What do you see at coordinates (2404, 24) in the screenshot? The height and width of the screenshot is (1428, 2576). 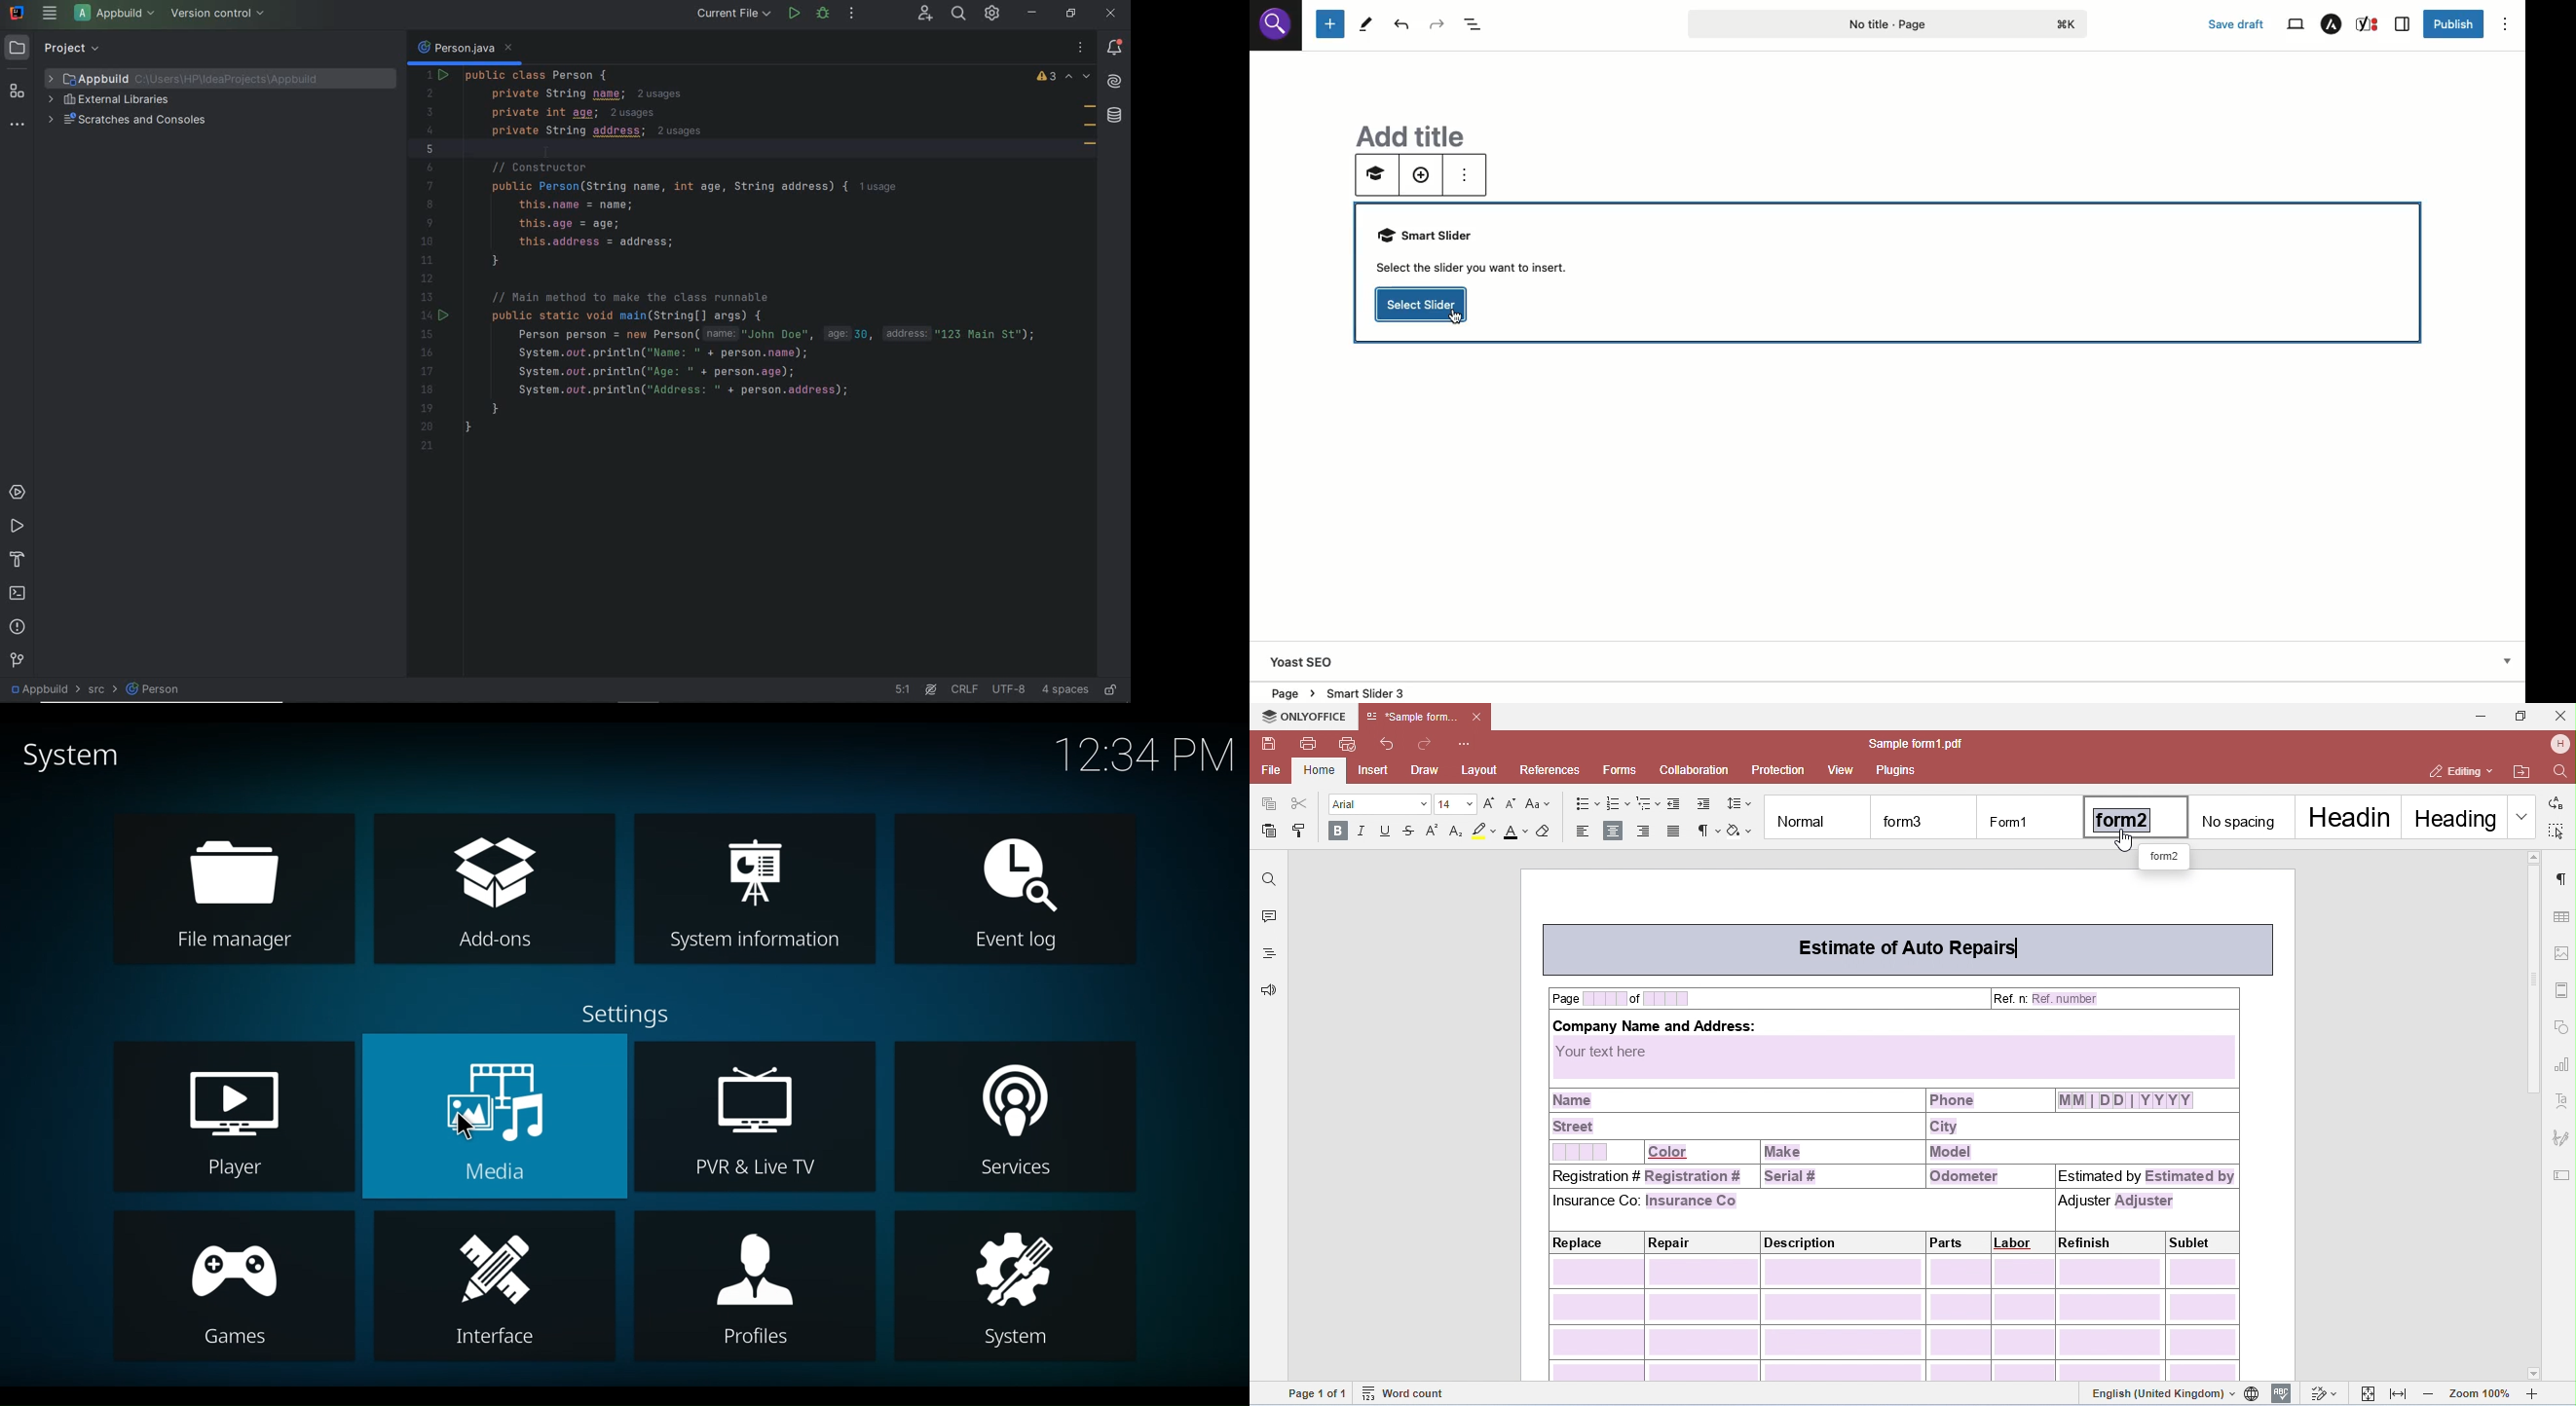 I see `Sidebar` at bounding box center [2404, 24].